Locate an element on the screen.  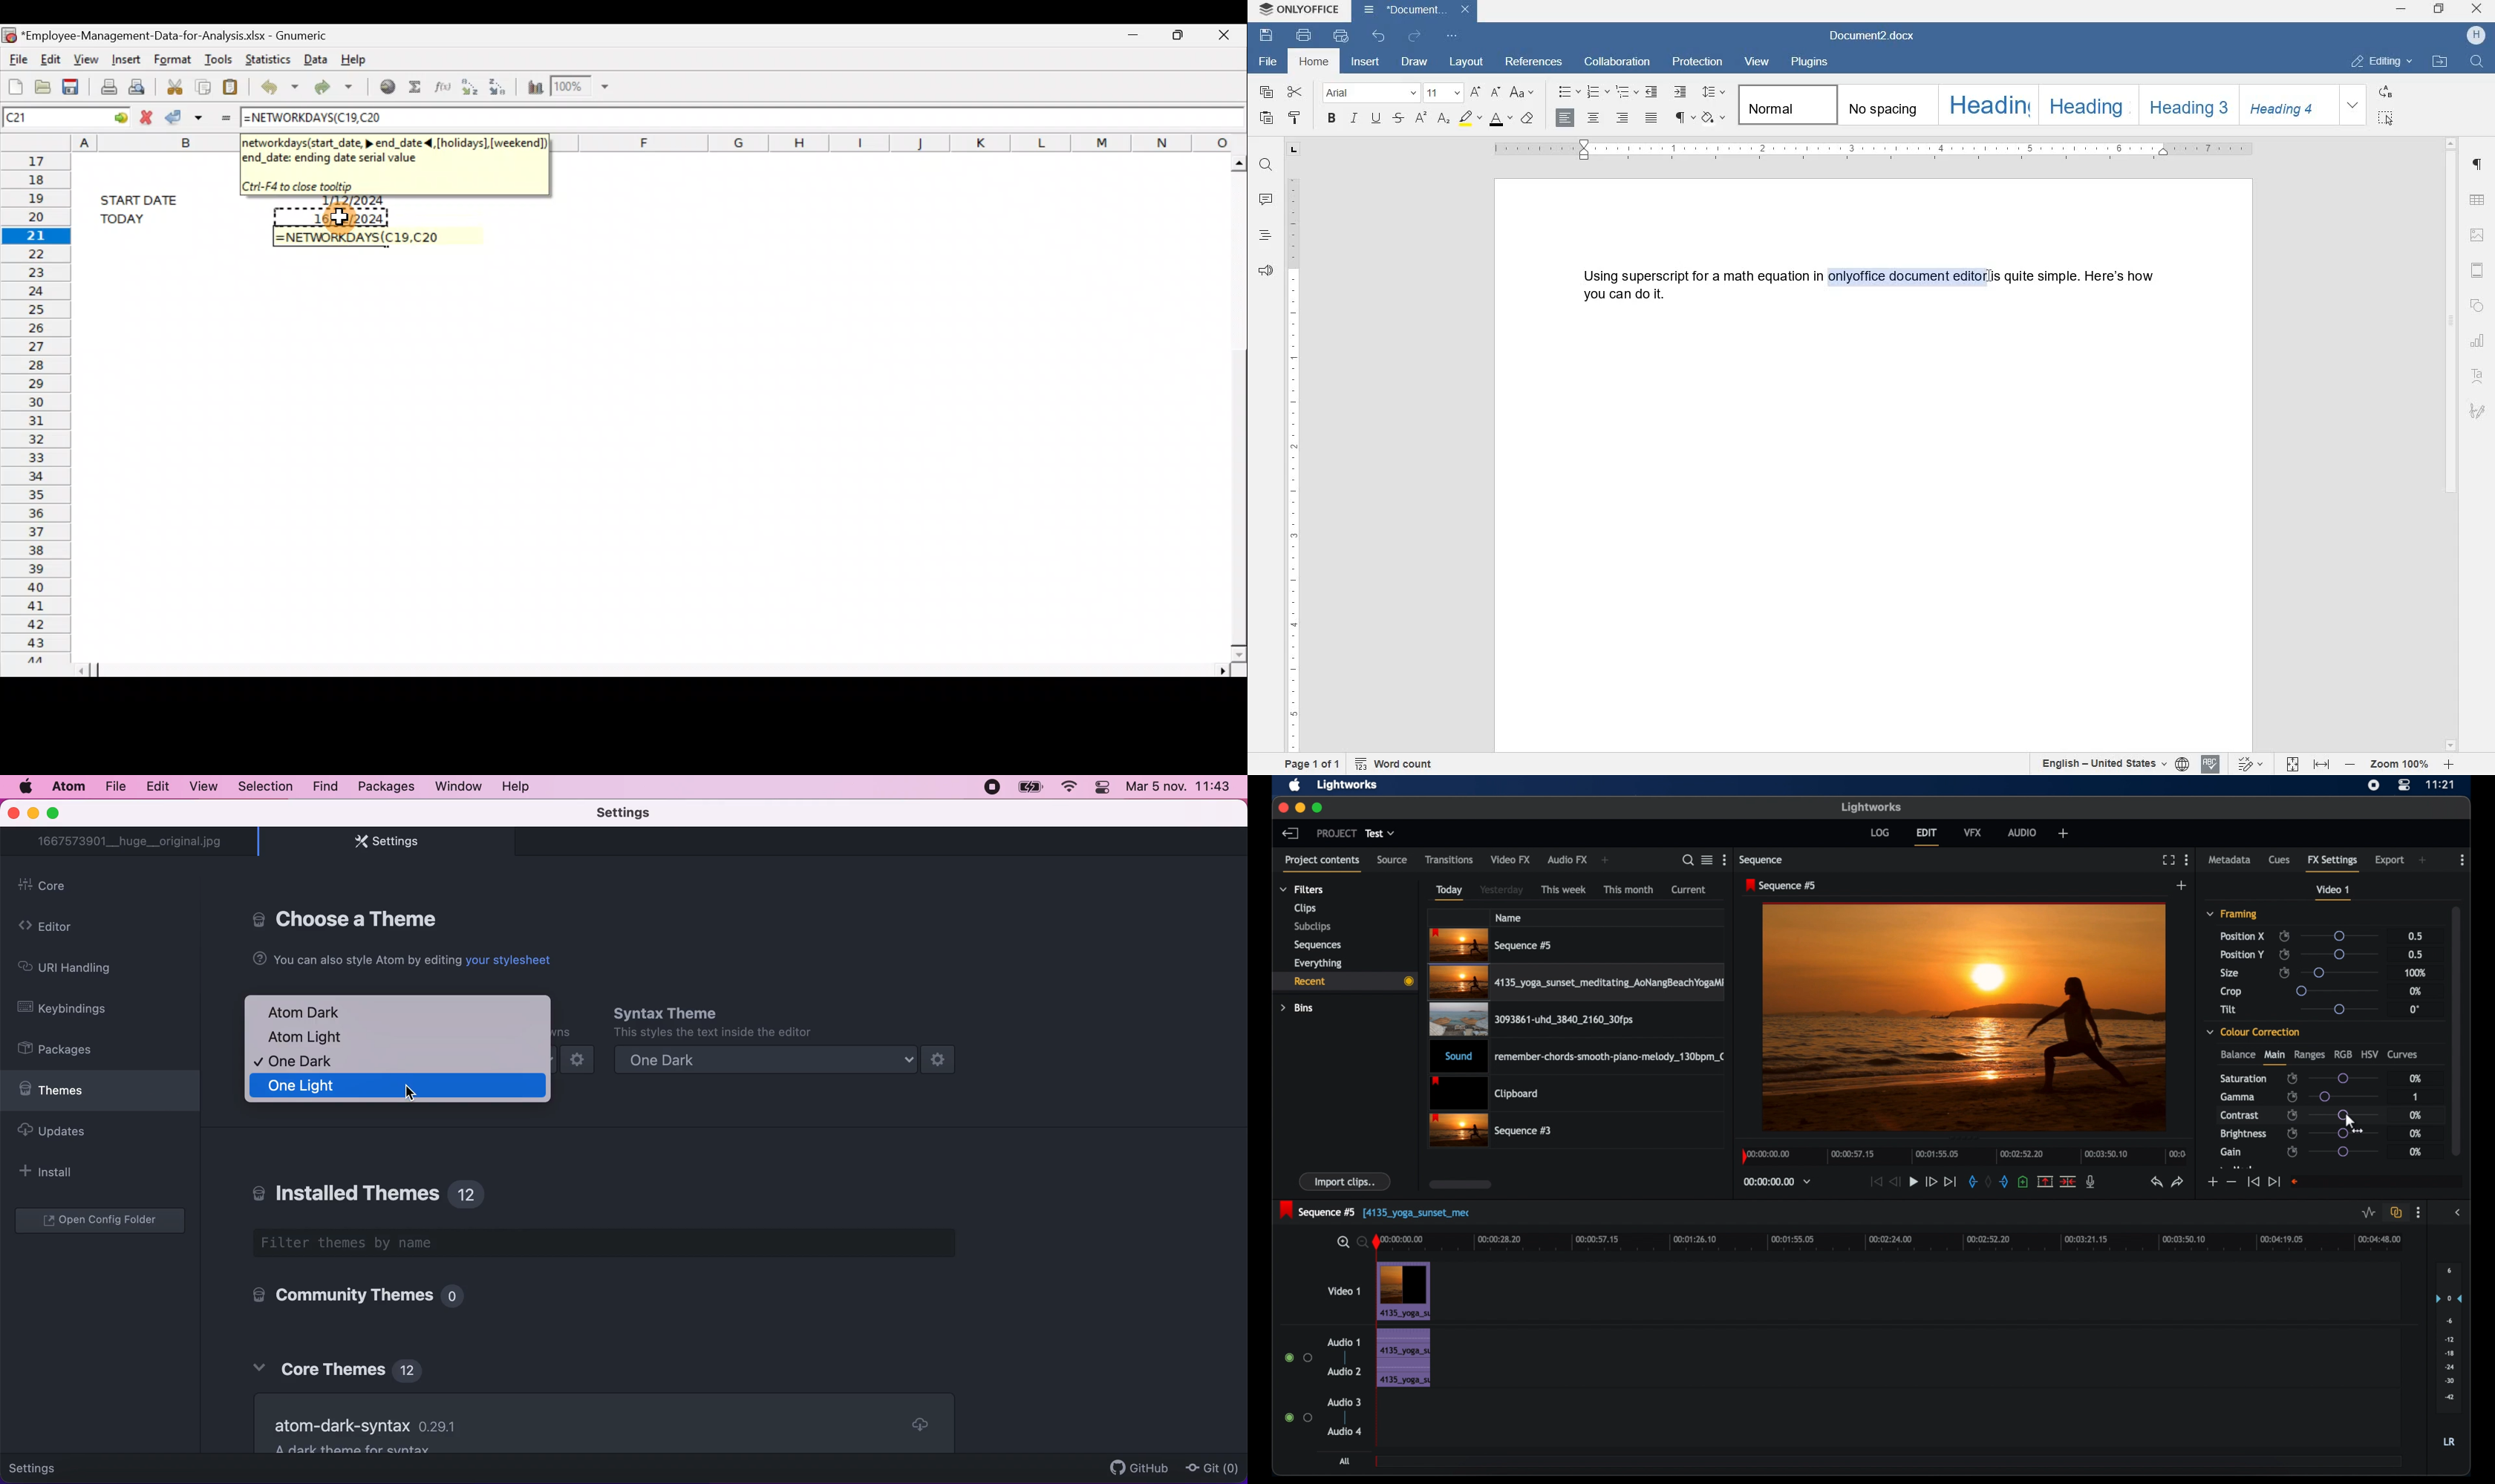
Format is located at coordinates (174, 58).